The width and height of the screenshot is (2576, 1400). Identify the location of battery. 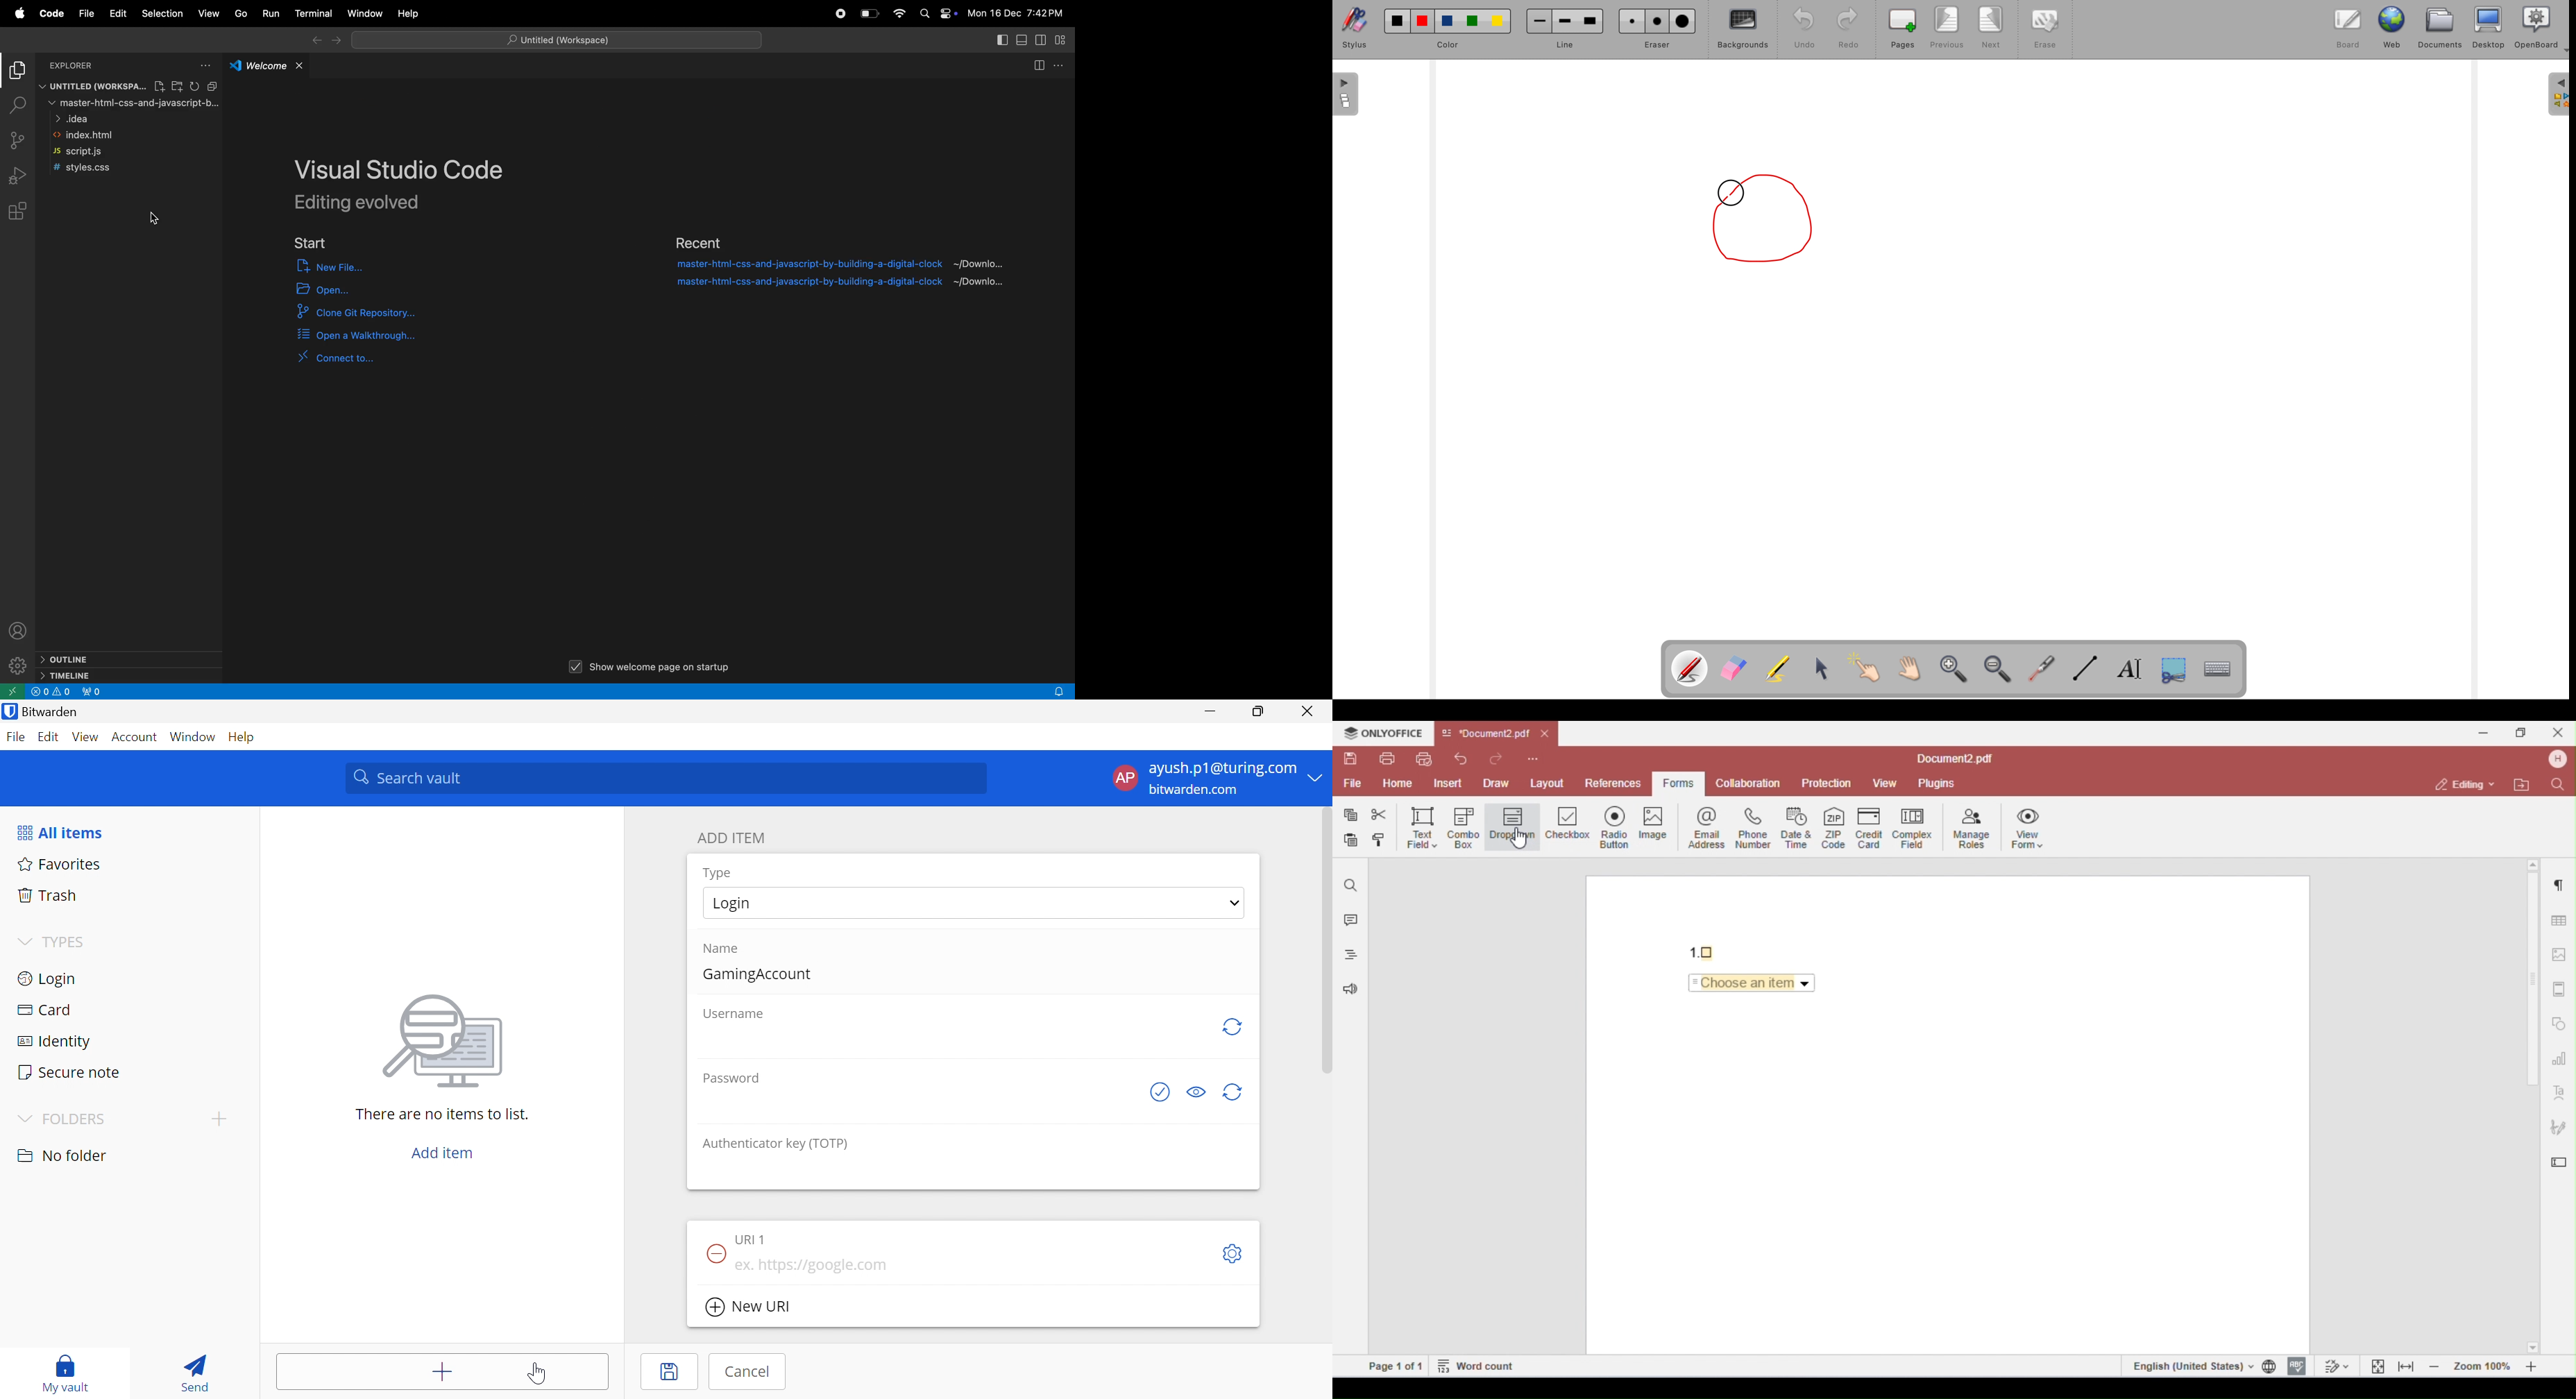
(870, 14).